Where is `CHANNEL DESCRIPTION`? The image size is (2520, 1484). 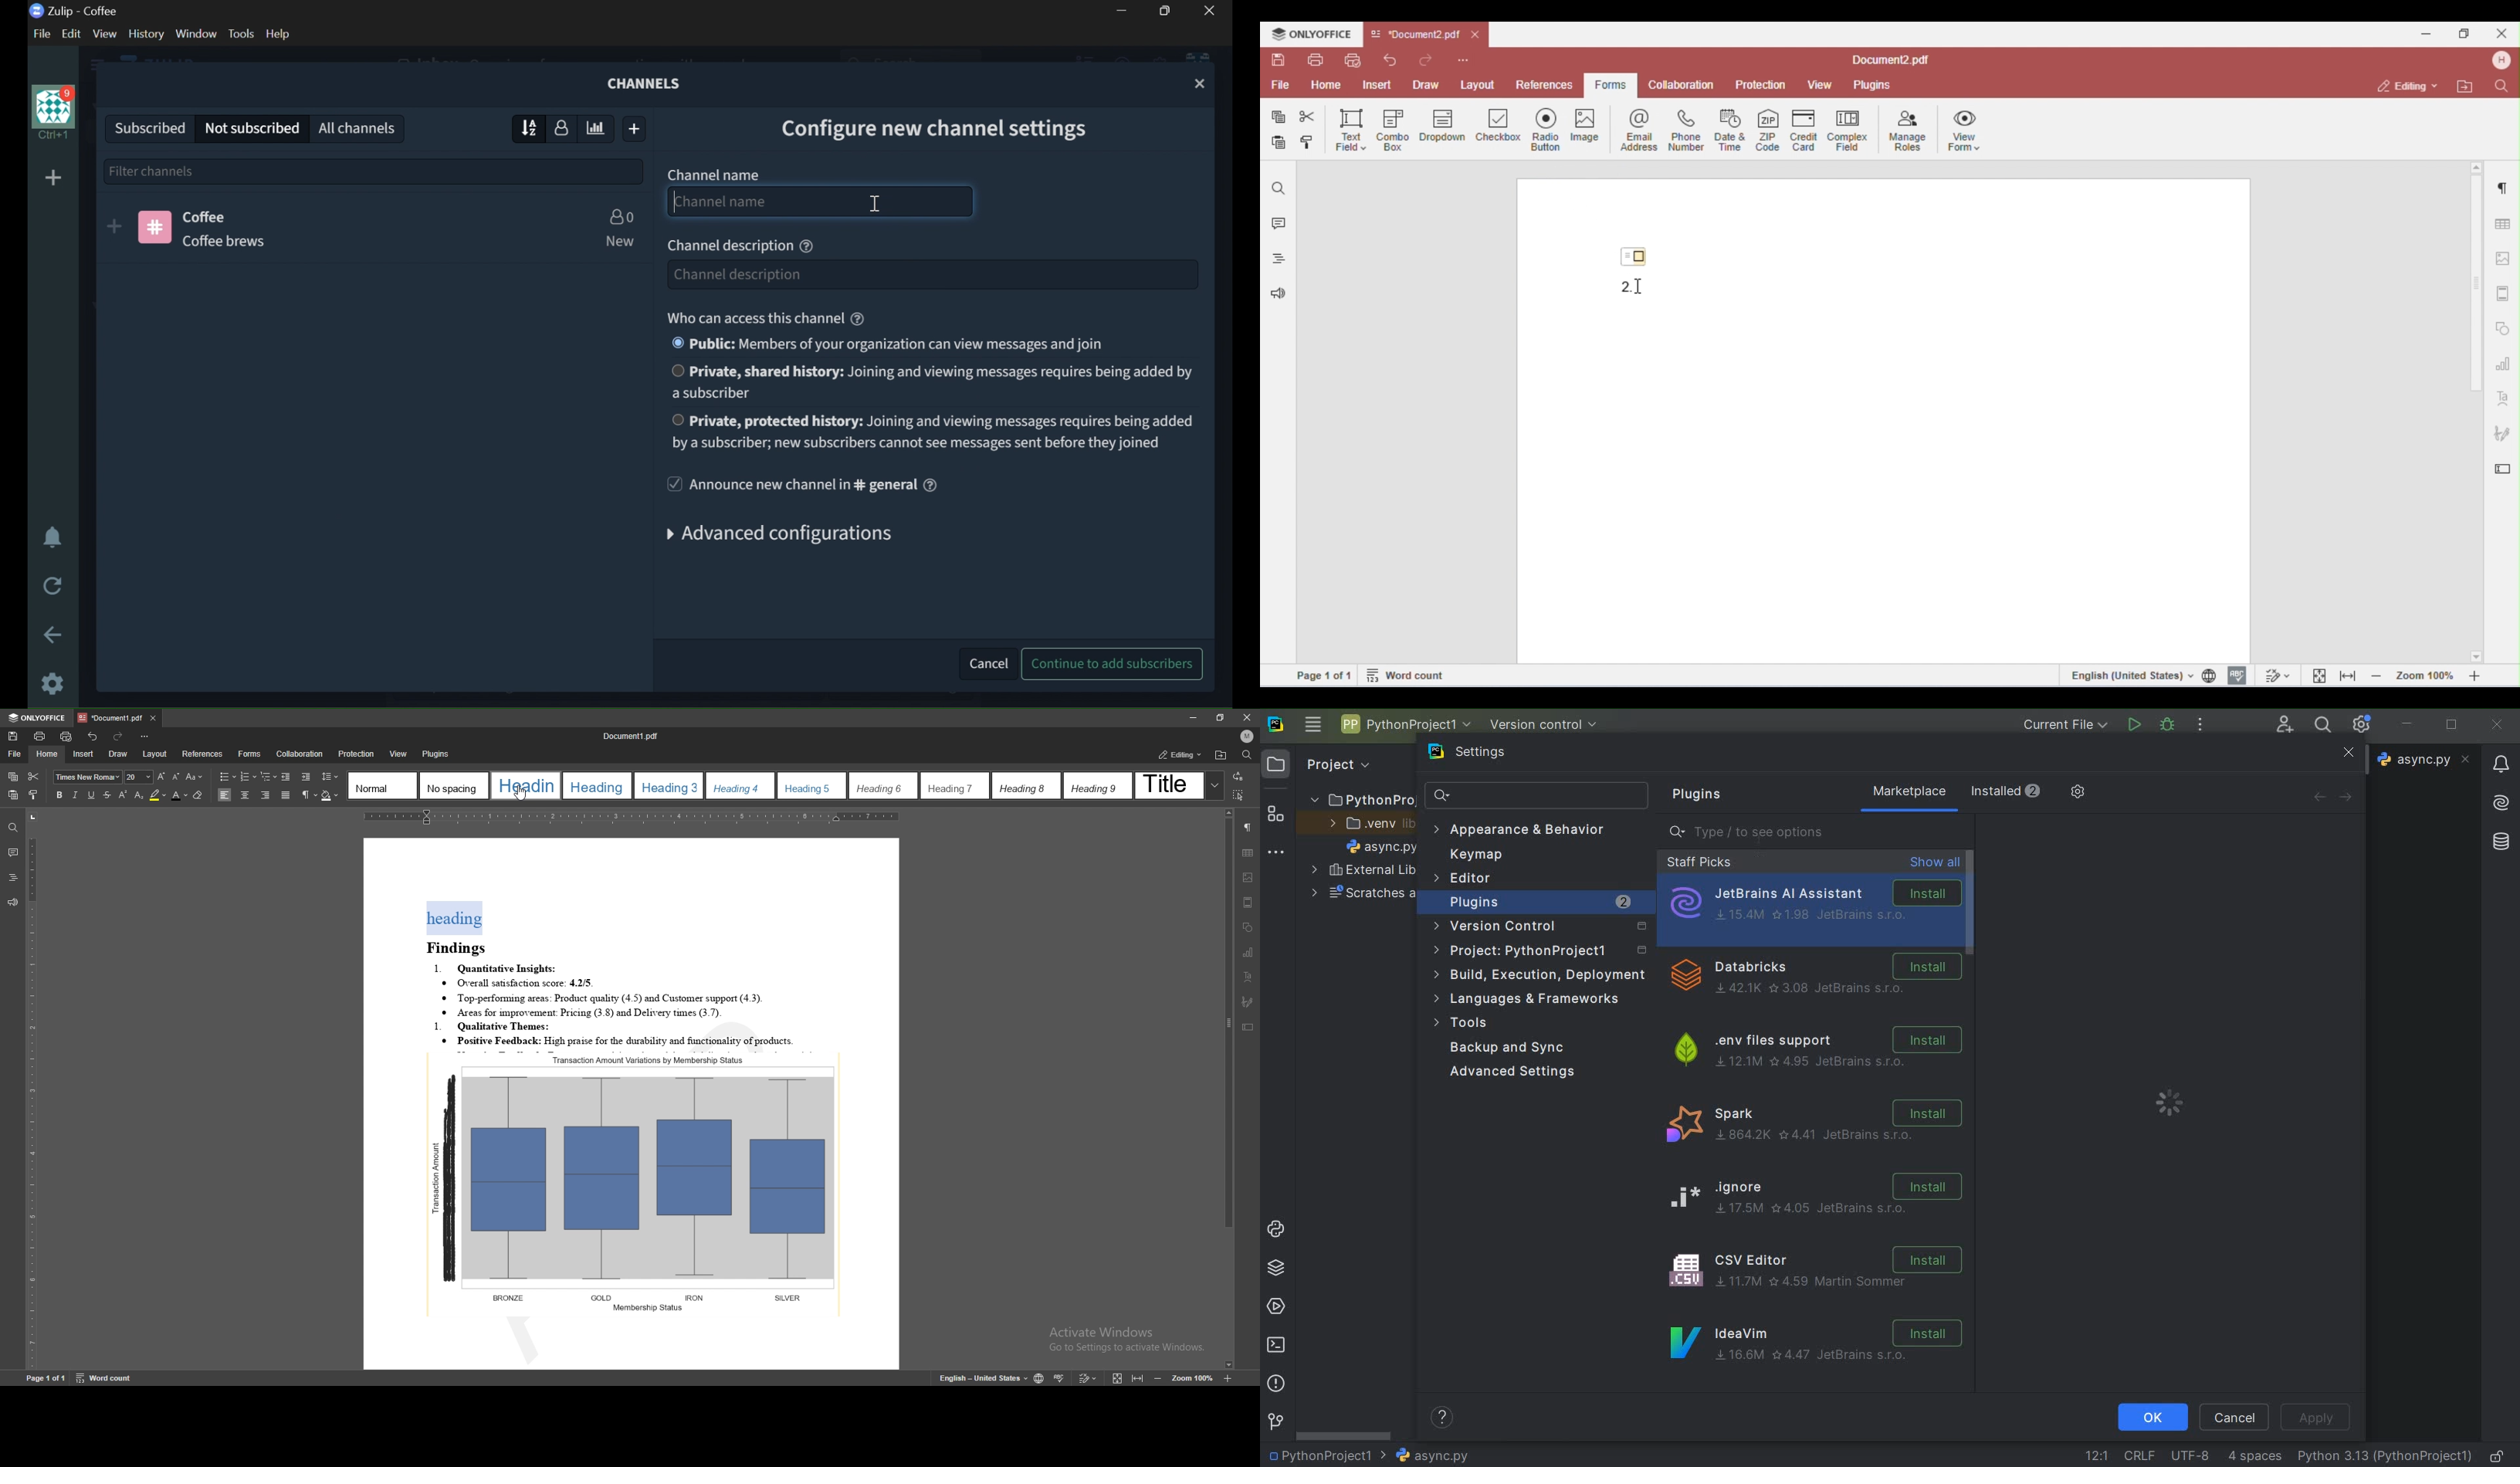 CHANNEL DESCRIPTION is located at coordinates (238, 241).